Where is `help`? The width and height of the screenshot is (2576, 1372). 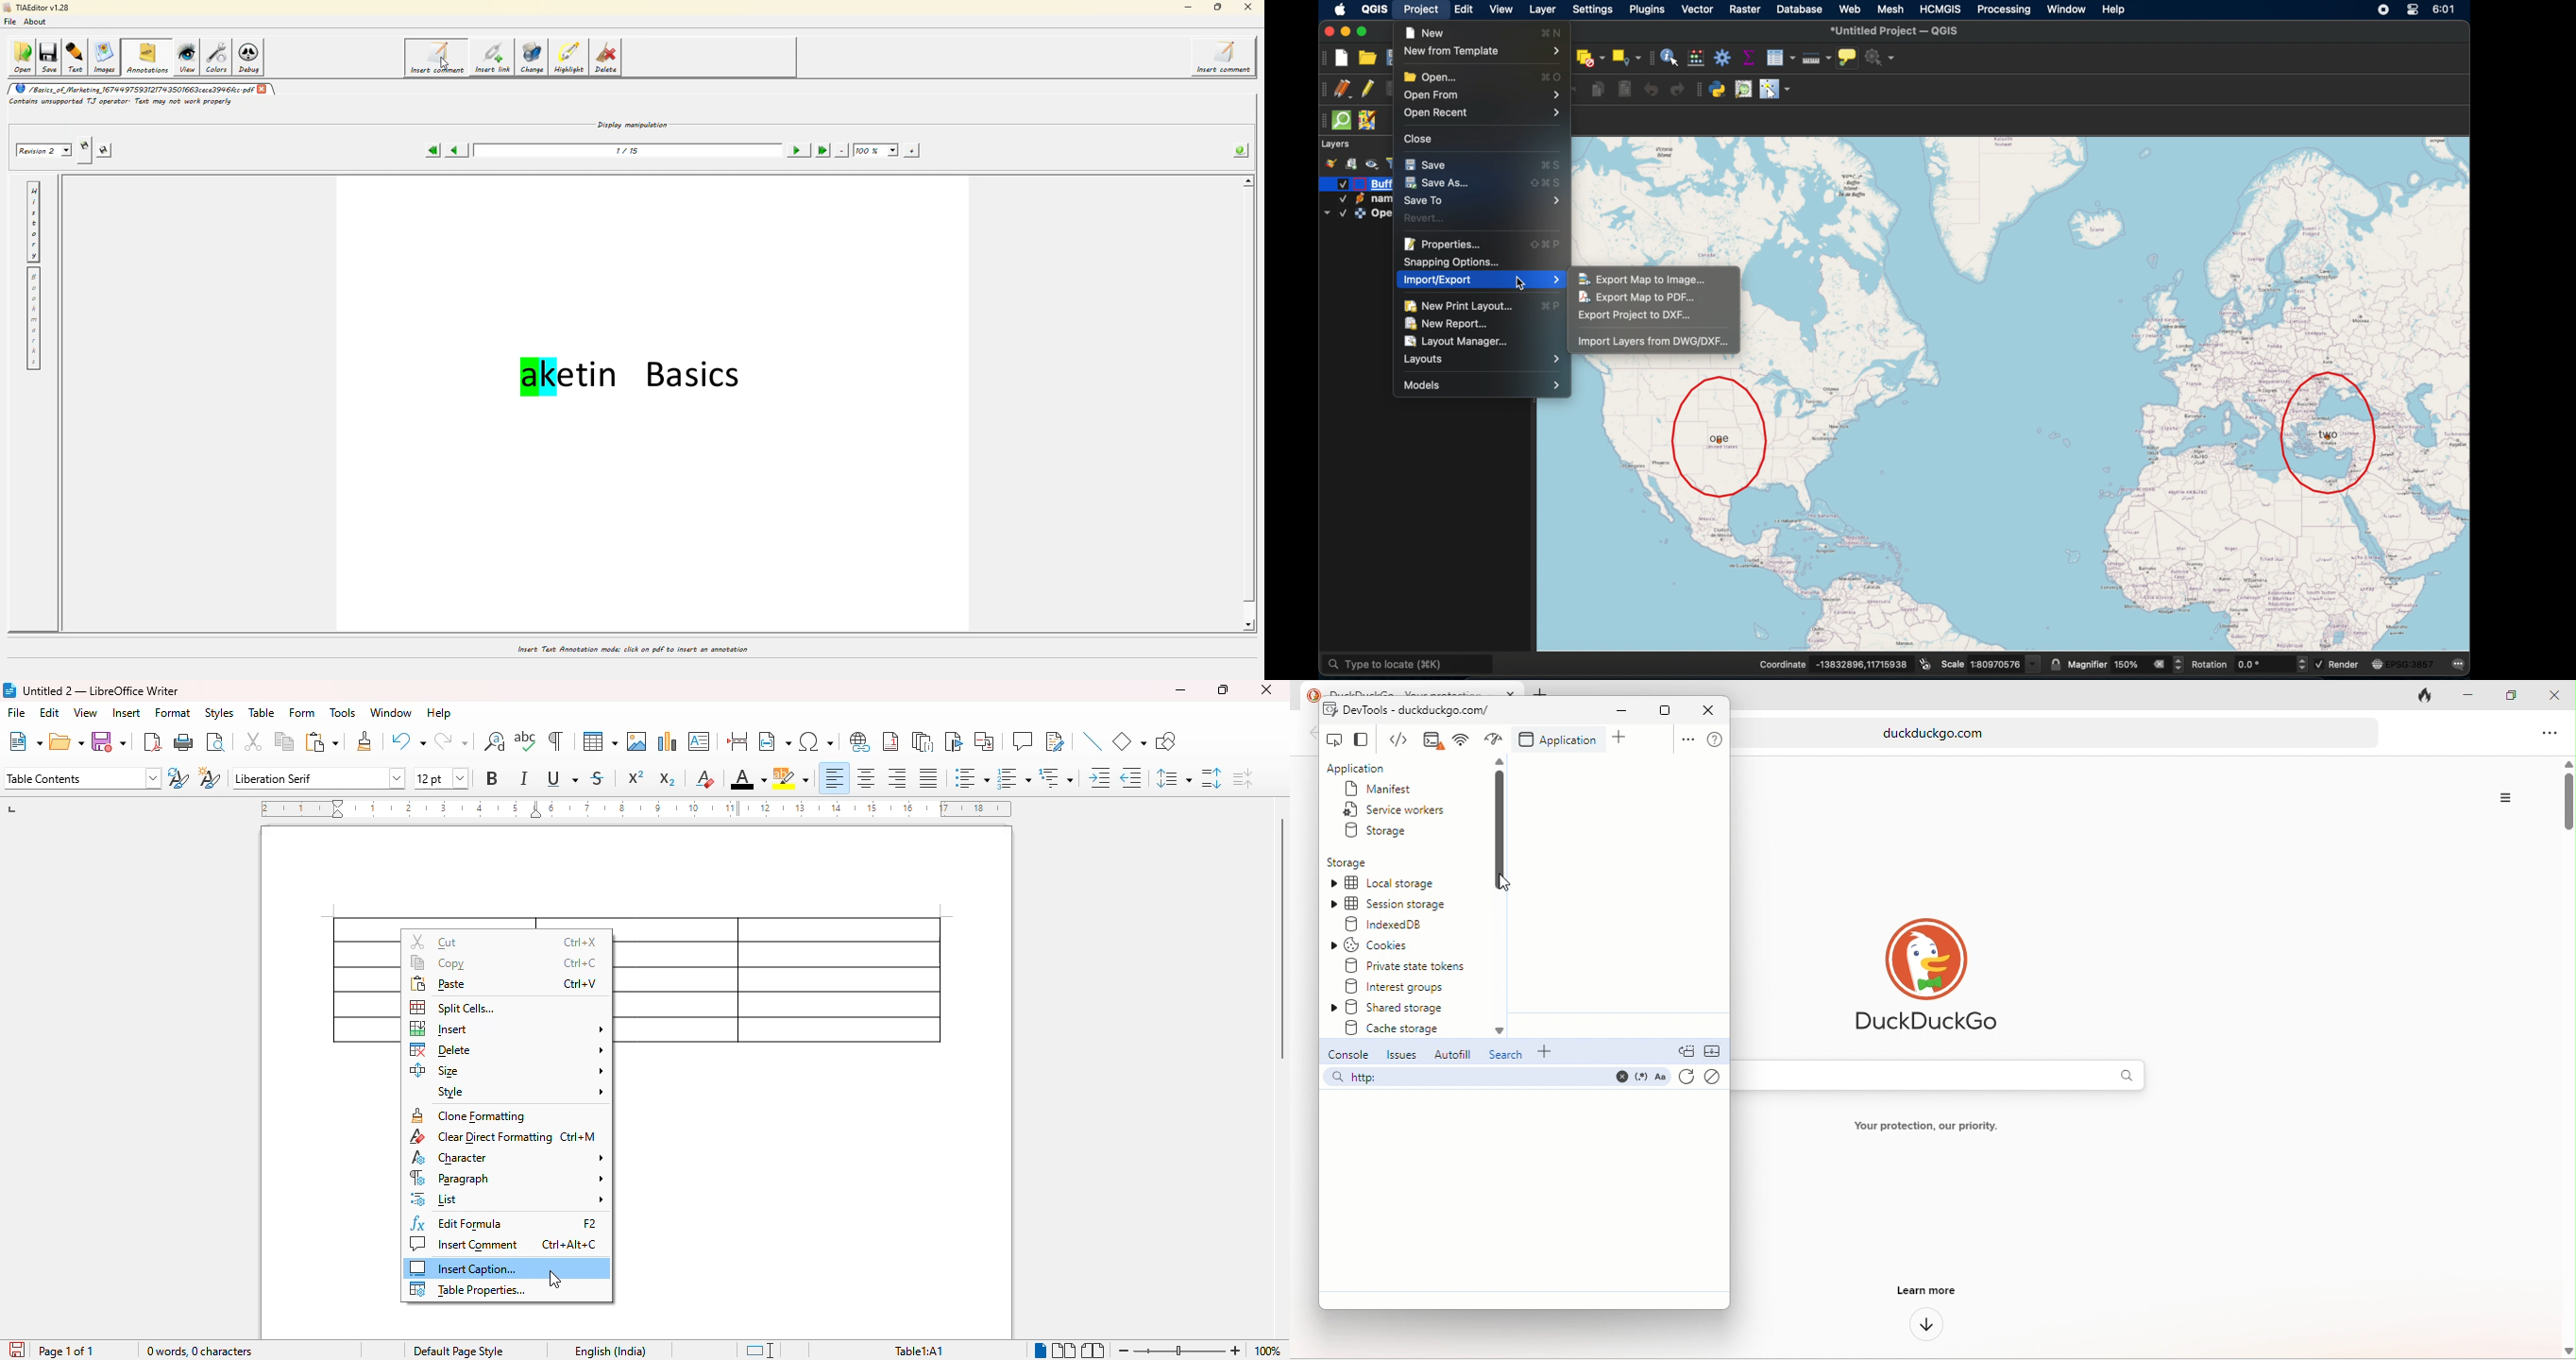 help is located at coordinates (1716, 740).